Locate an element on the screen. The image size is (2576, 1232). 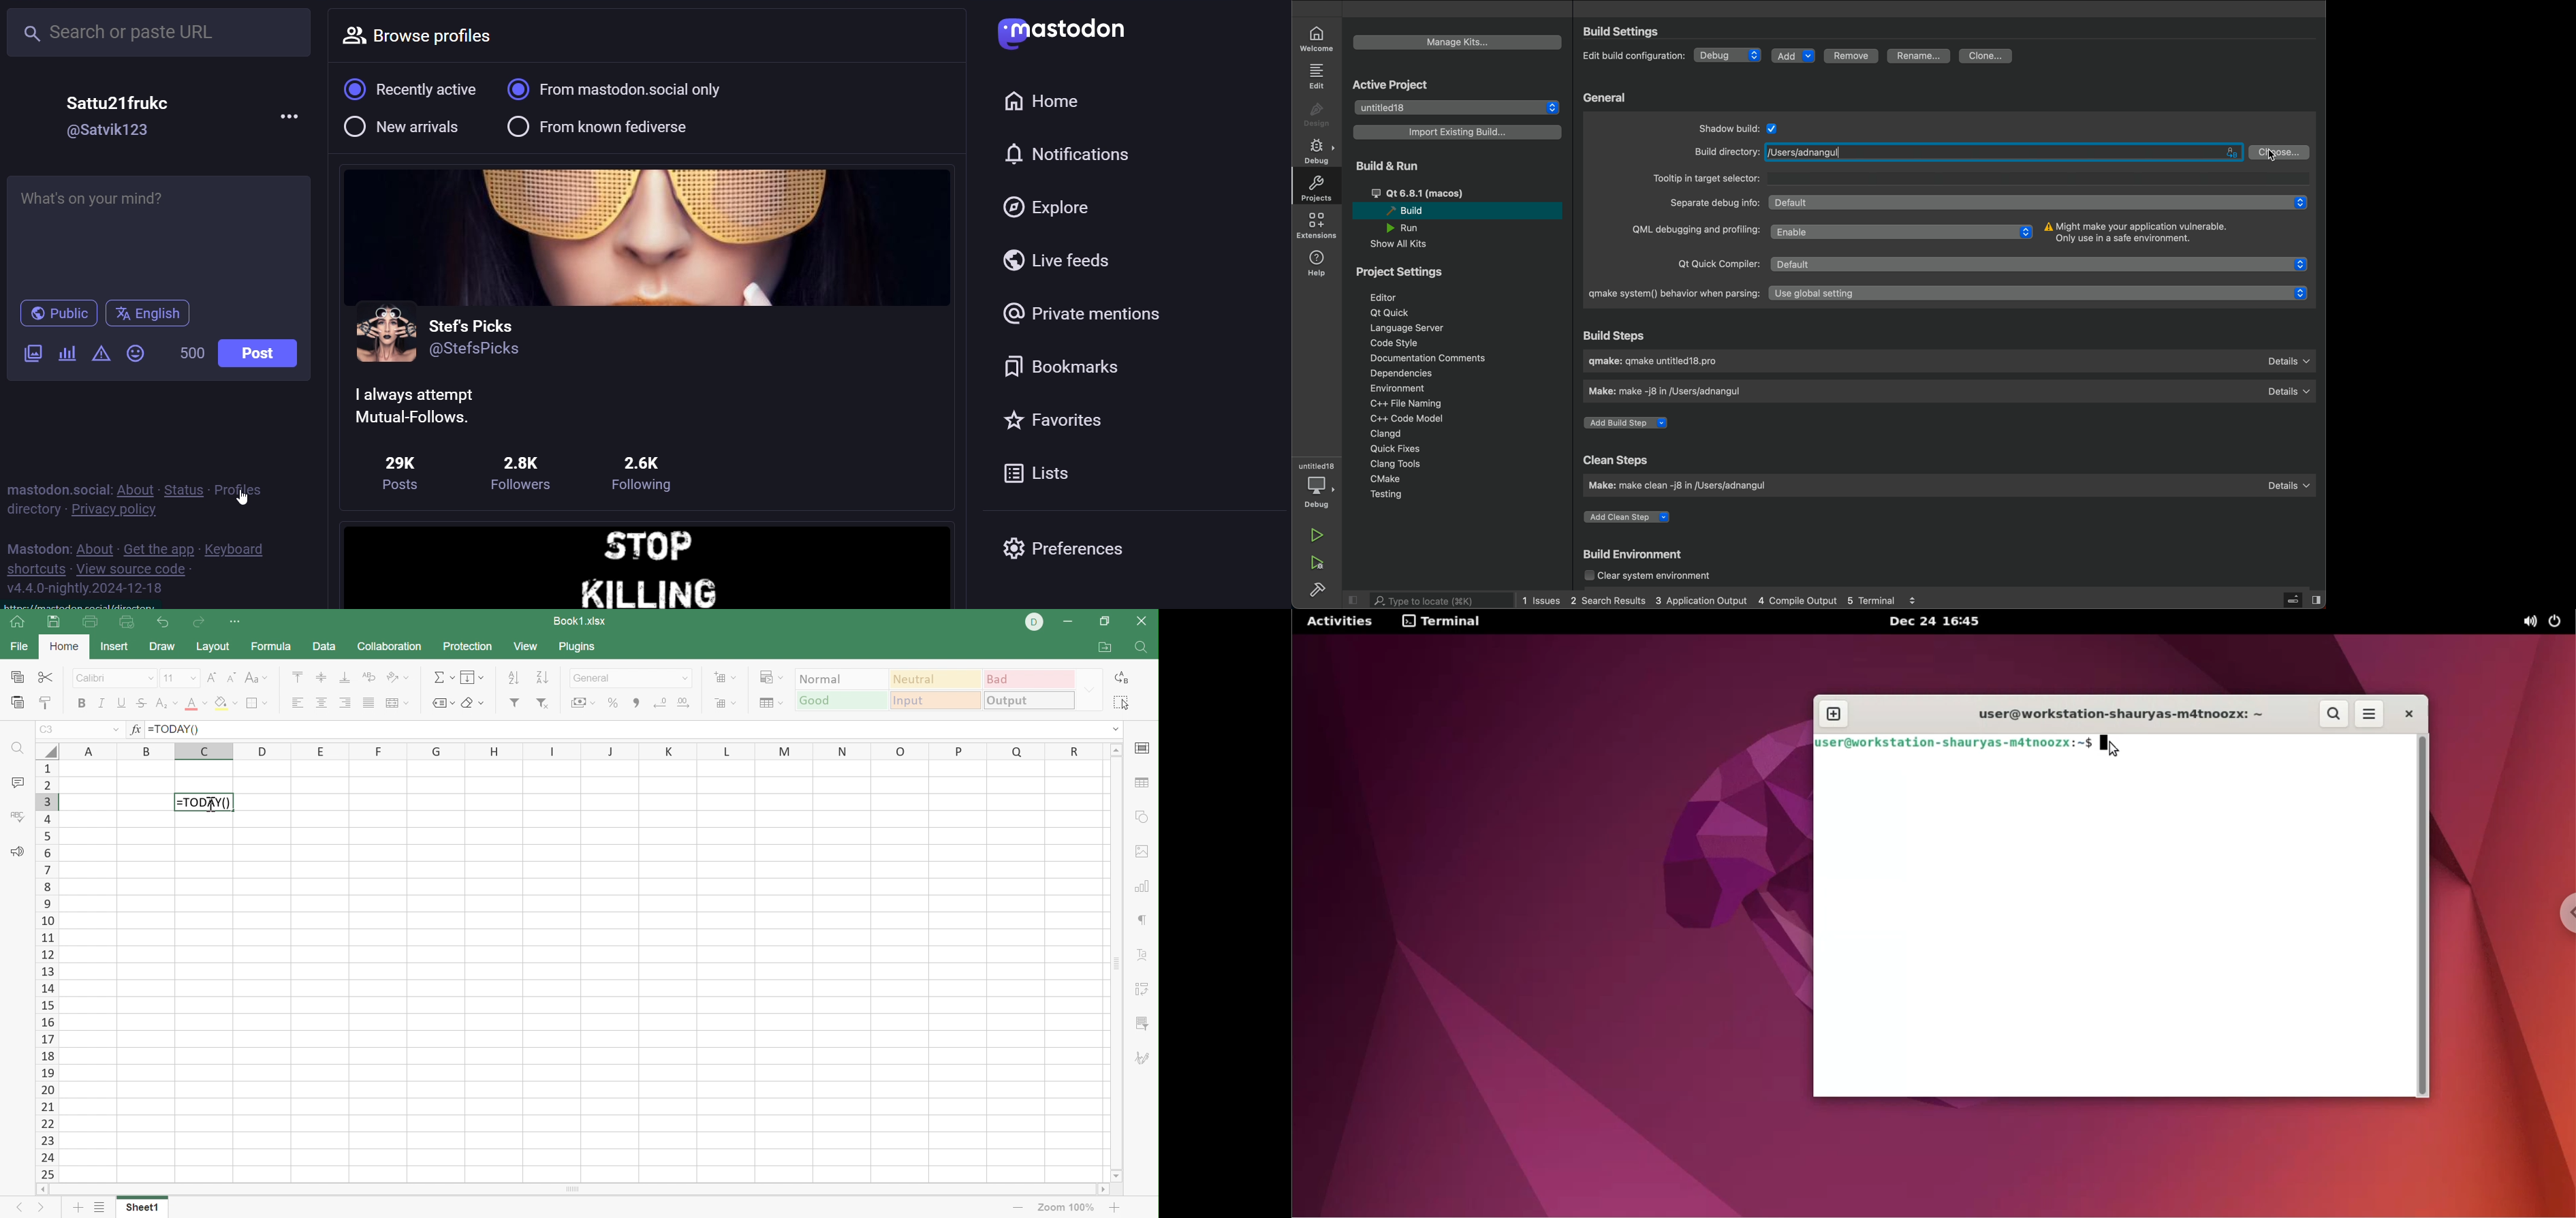
Protection is located at coordinates (469, 647).